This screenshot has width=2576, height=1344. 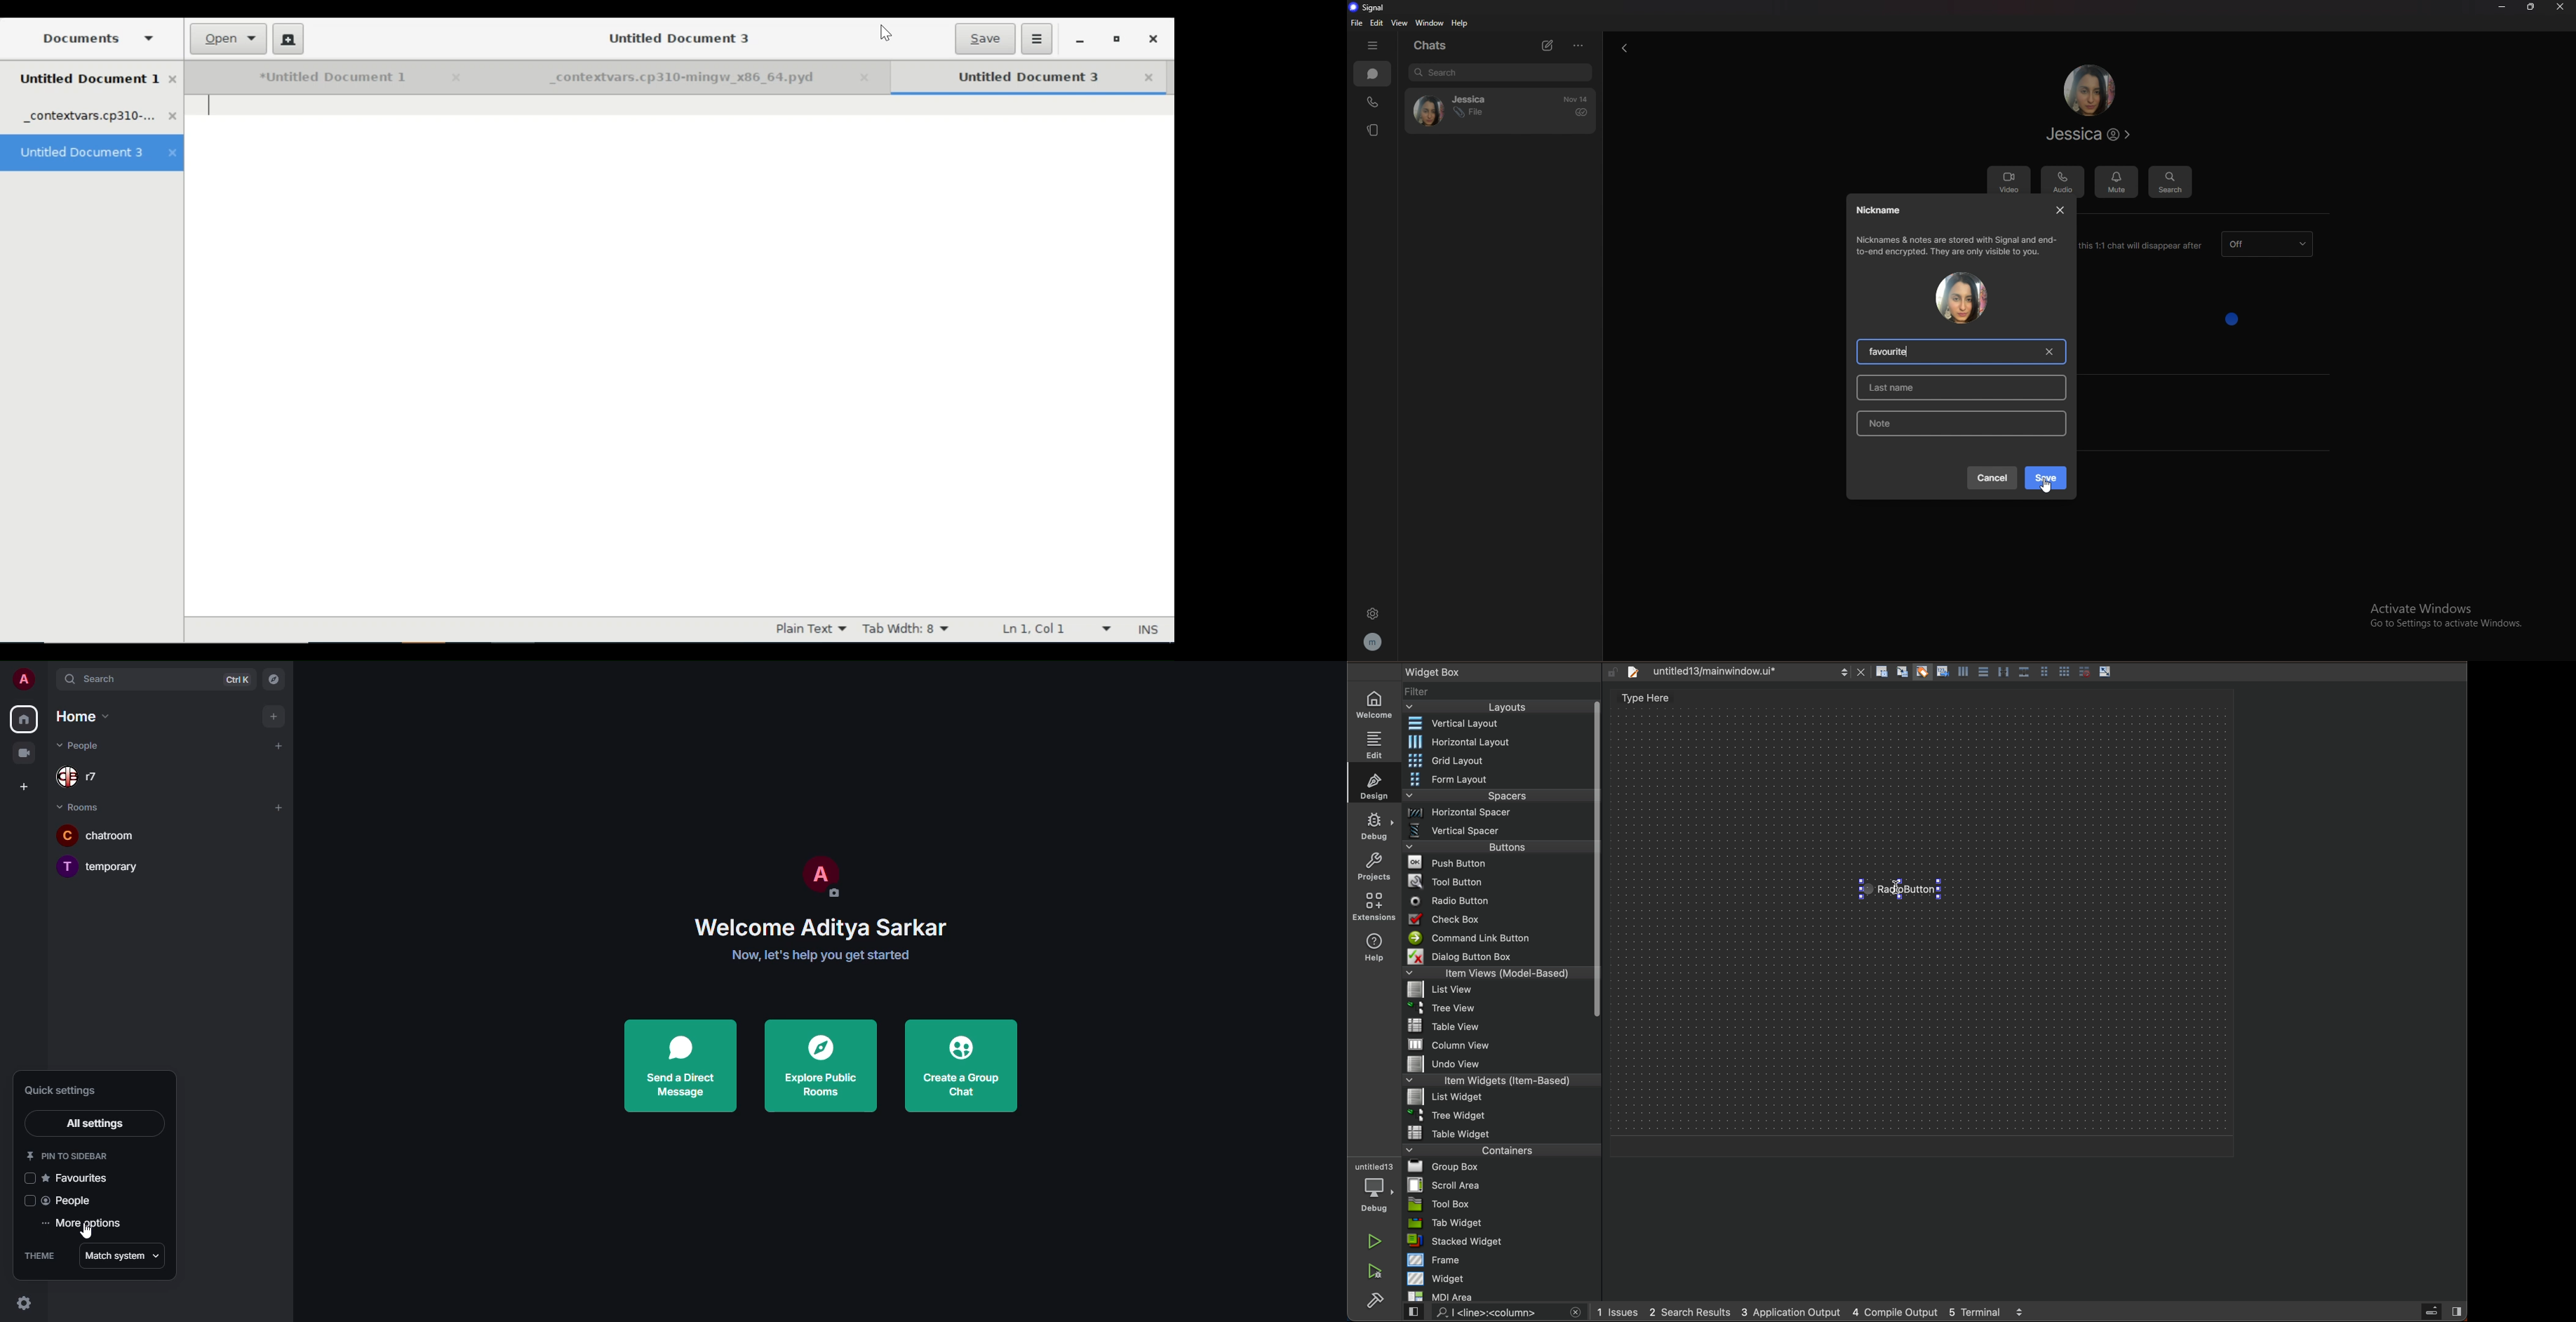 I want to click on run, so click(x=1376, y=1242).